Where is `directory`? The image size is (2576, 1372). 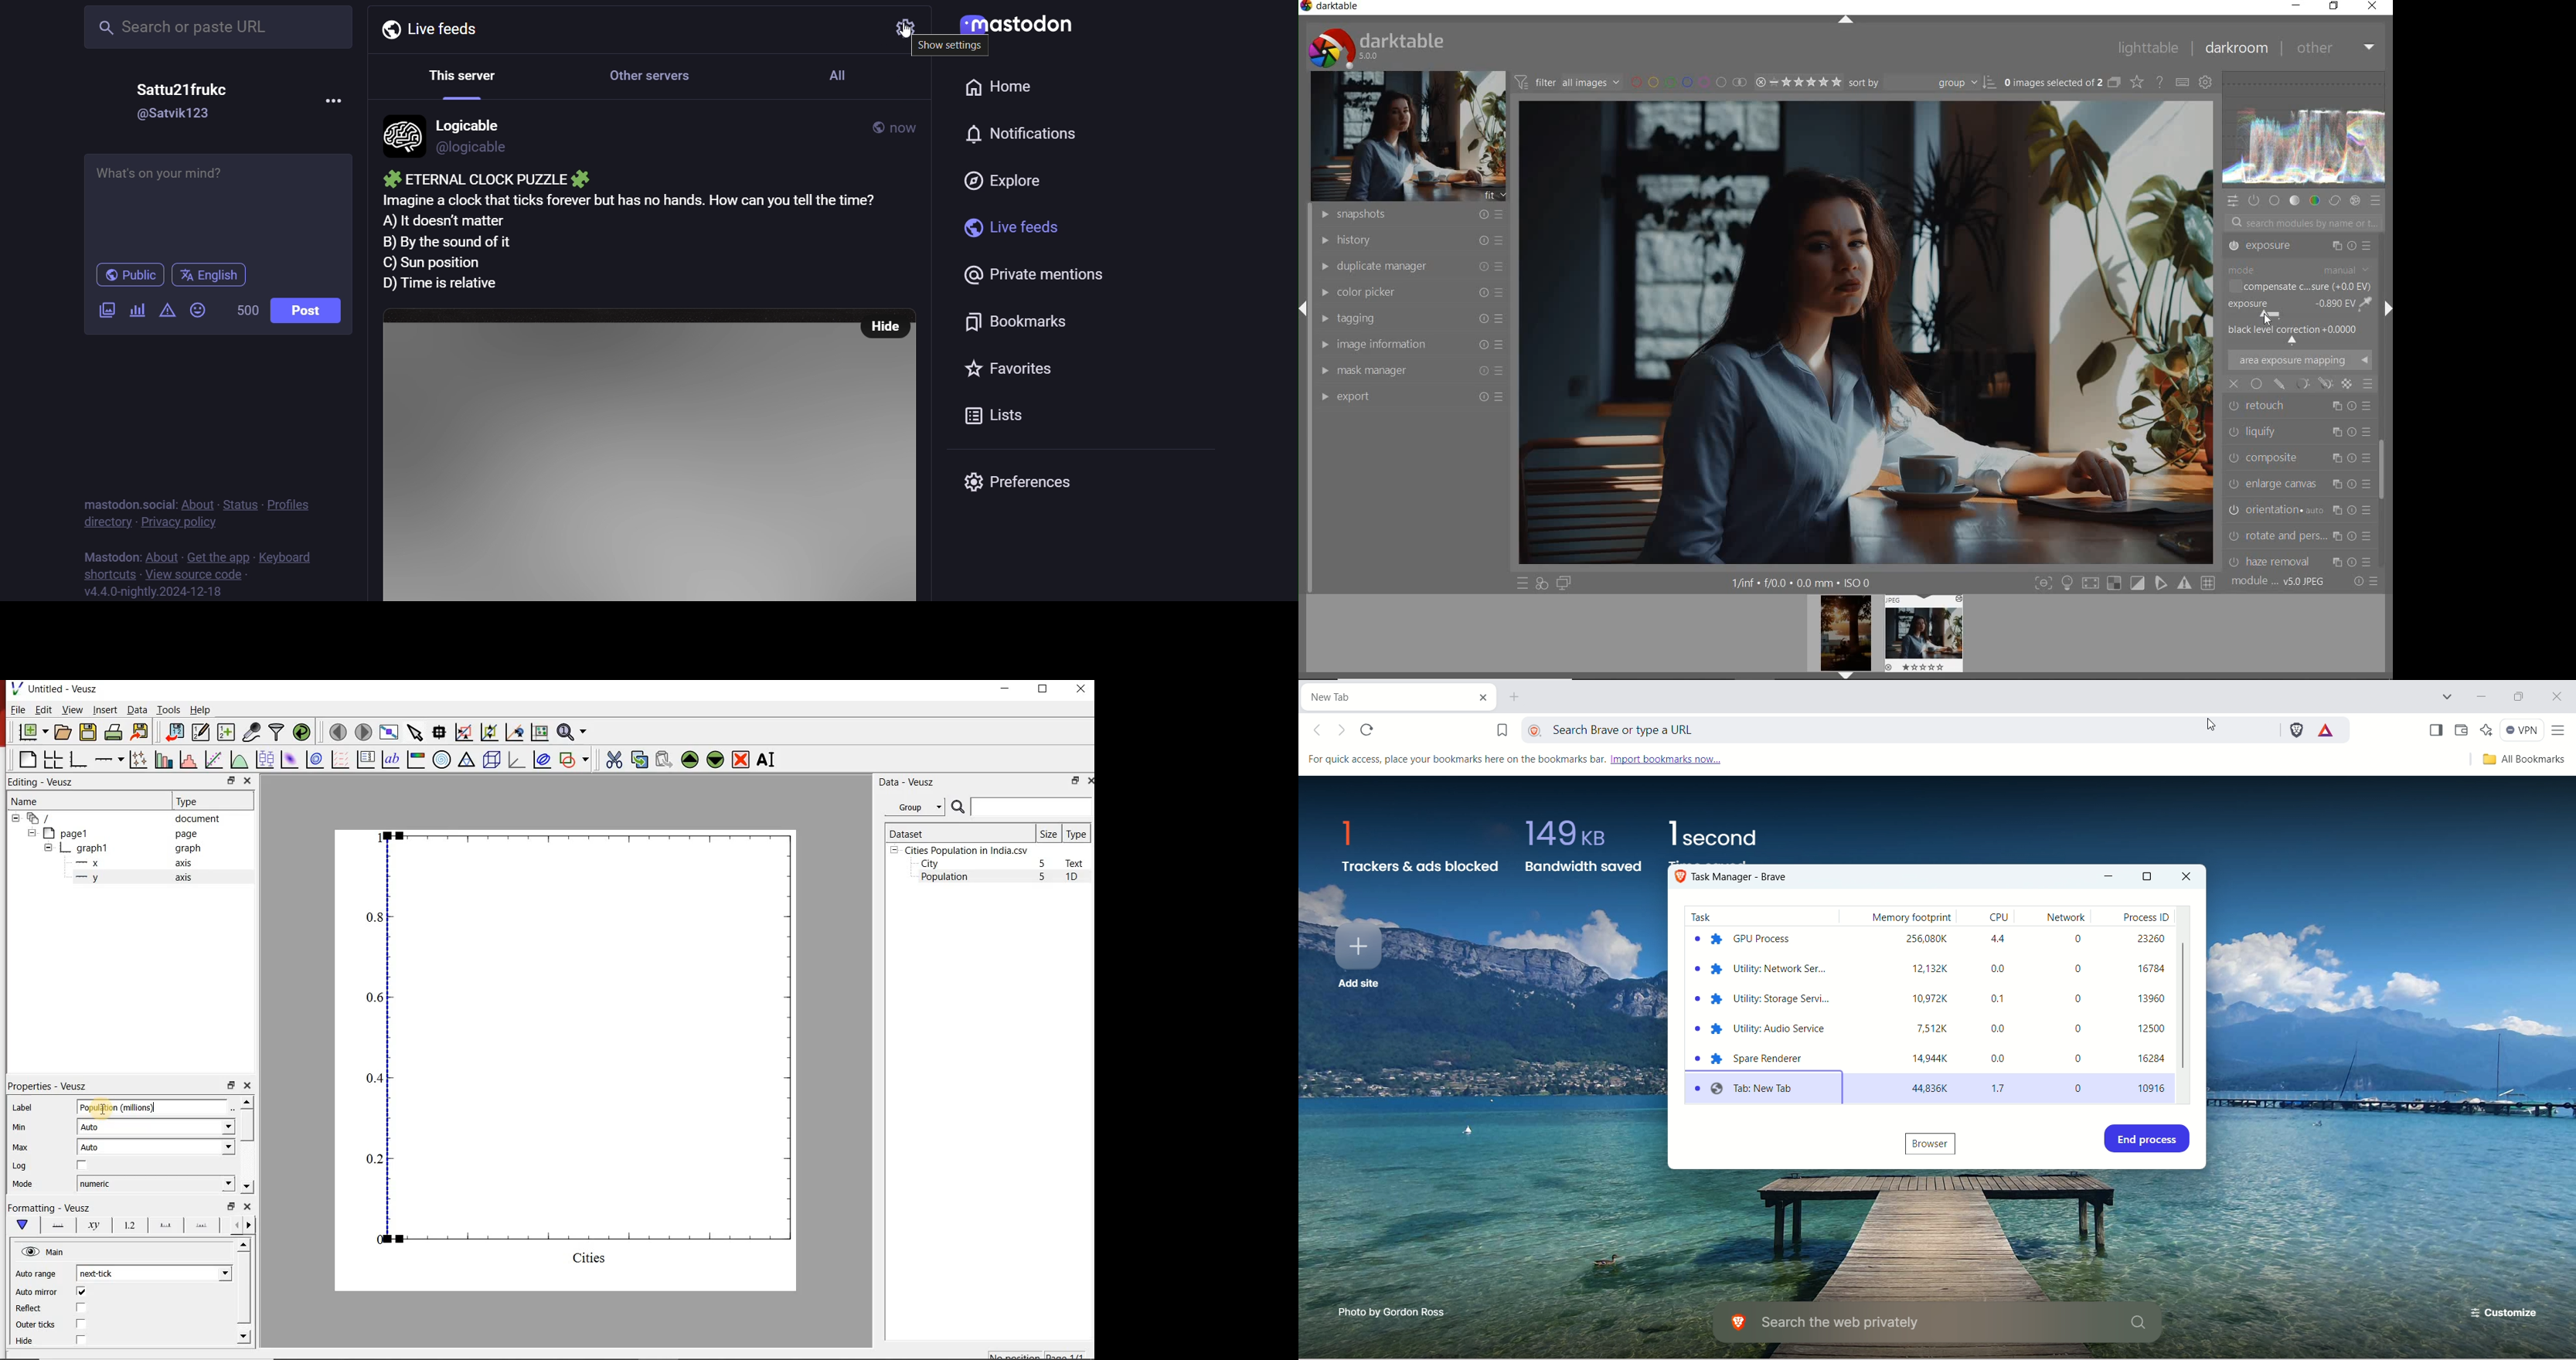 directory is located at coordinates (101, 524).